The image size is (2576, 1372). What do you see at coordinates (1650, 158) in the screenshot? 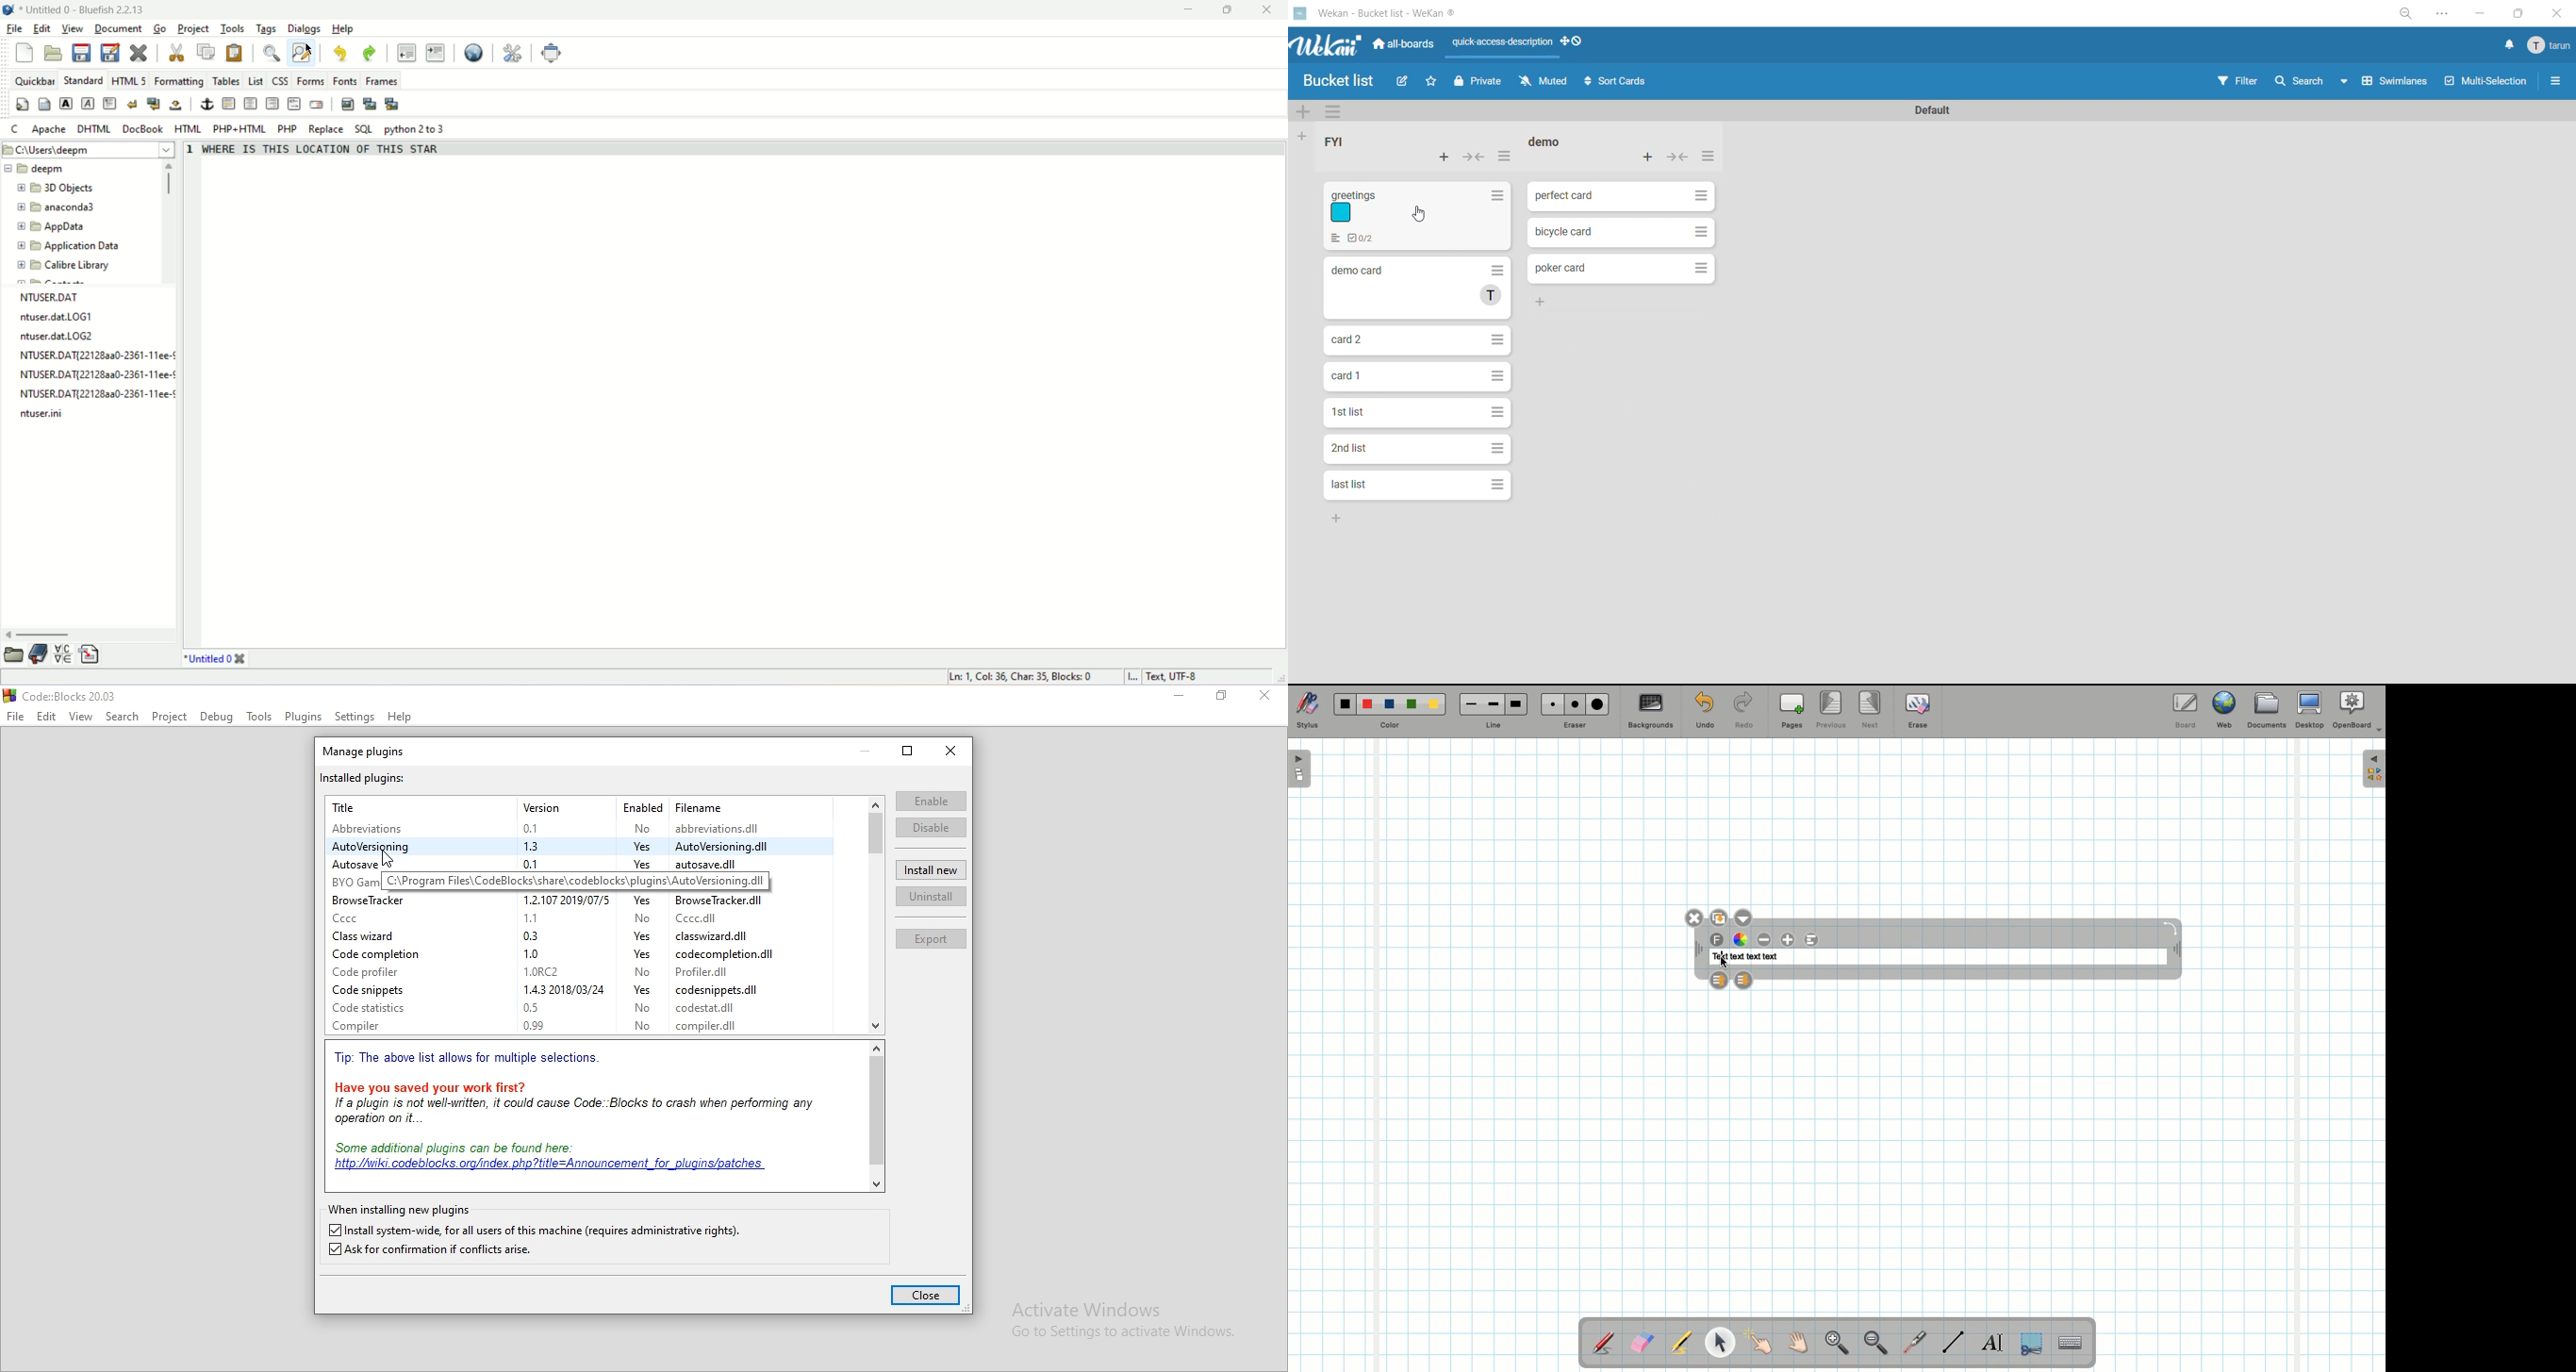
I see `add card` at bounding box center [1650, 158].